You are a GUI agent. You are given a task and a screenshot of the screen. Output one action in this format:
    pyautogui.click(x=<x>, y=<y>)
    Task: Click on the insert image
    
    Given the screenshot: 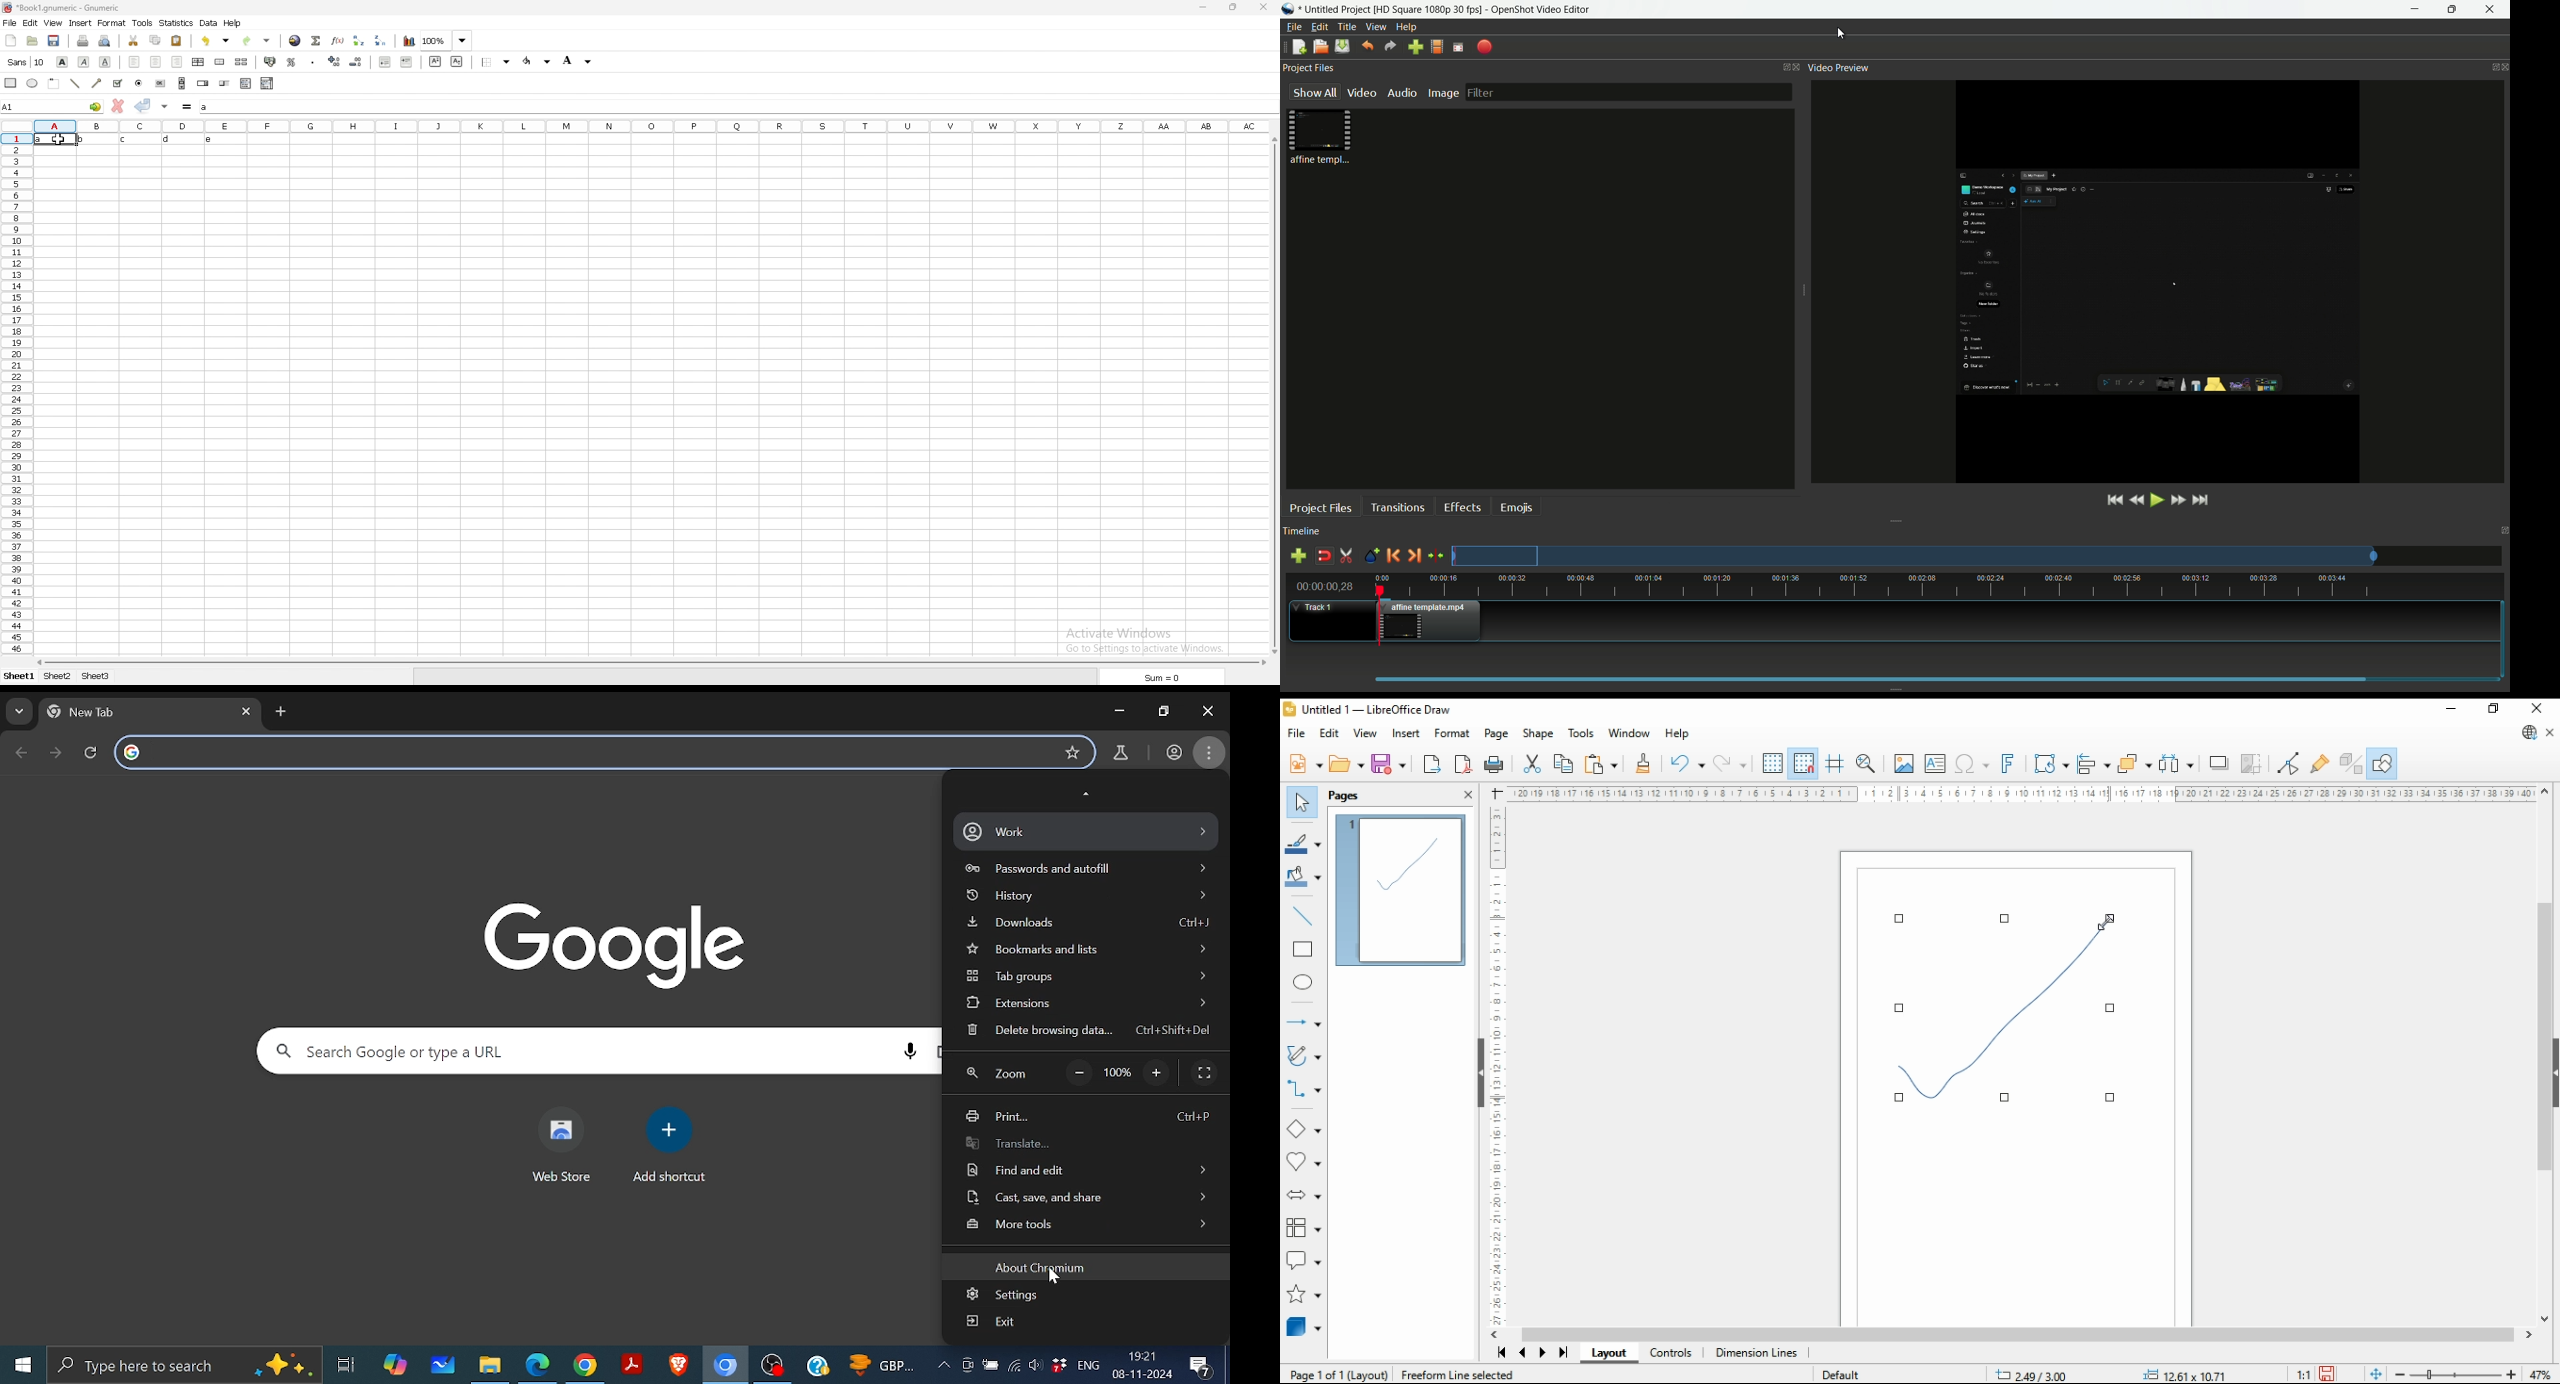 What is the action you would take?
    pyautogui.click(x=1904, y=763)
    